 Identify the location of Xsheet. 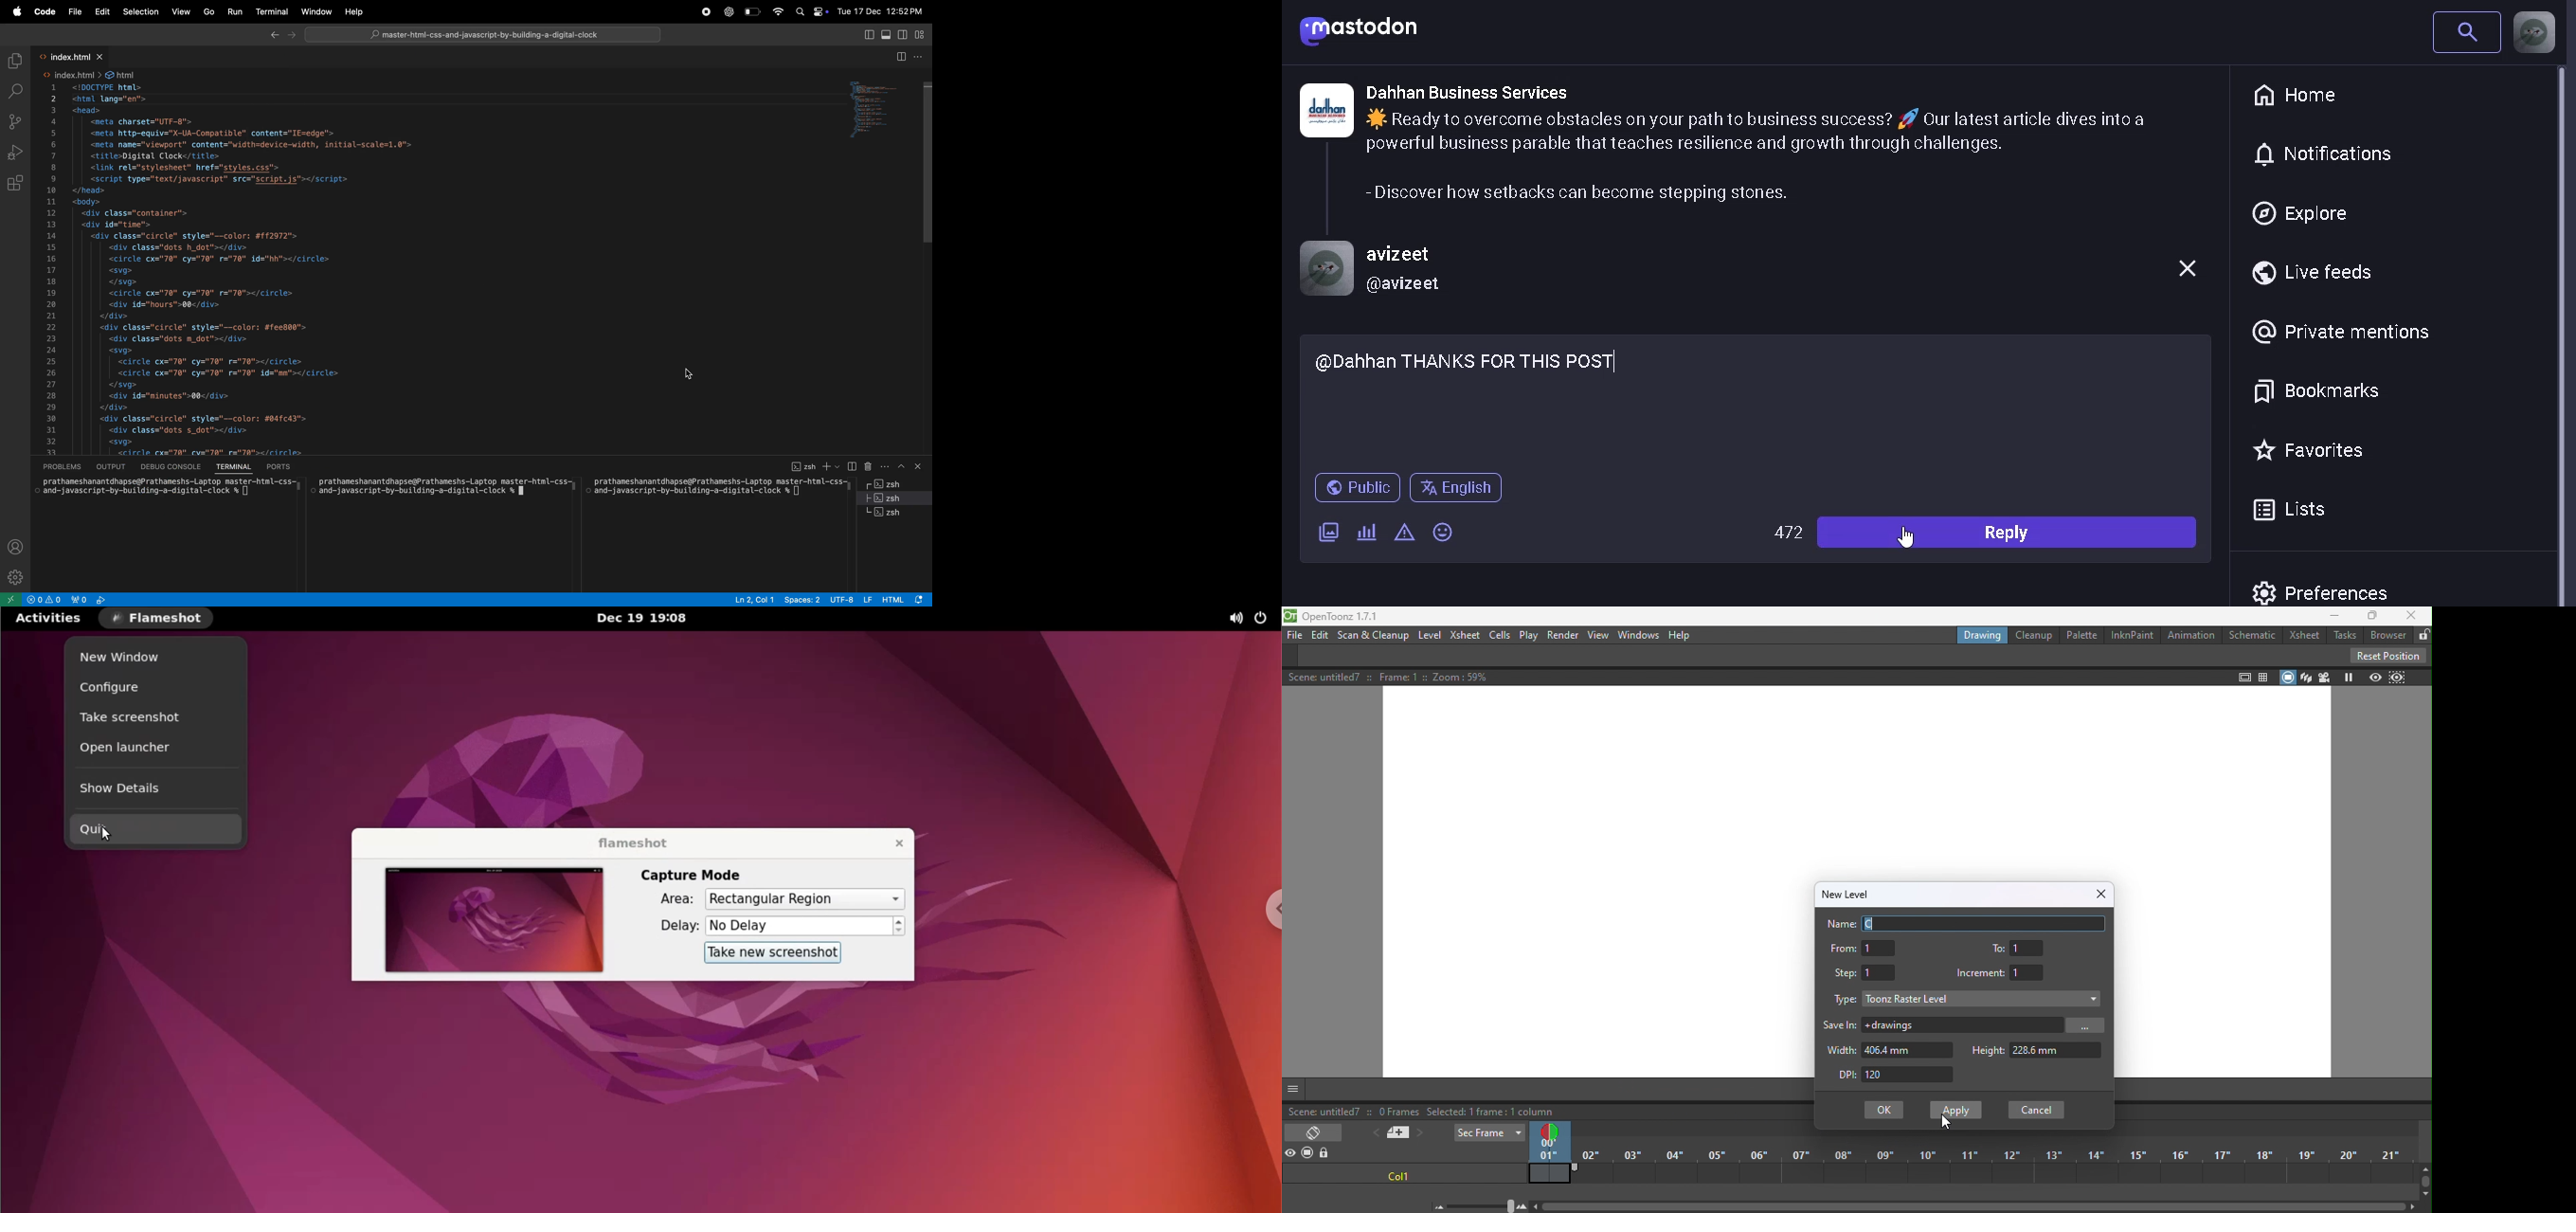
(2307, 636).